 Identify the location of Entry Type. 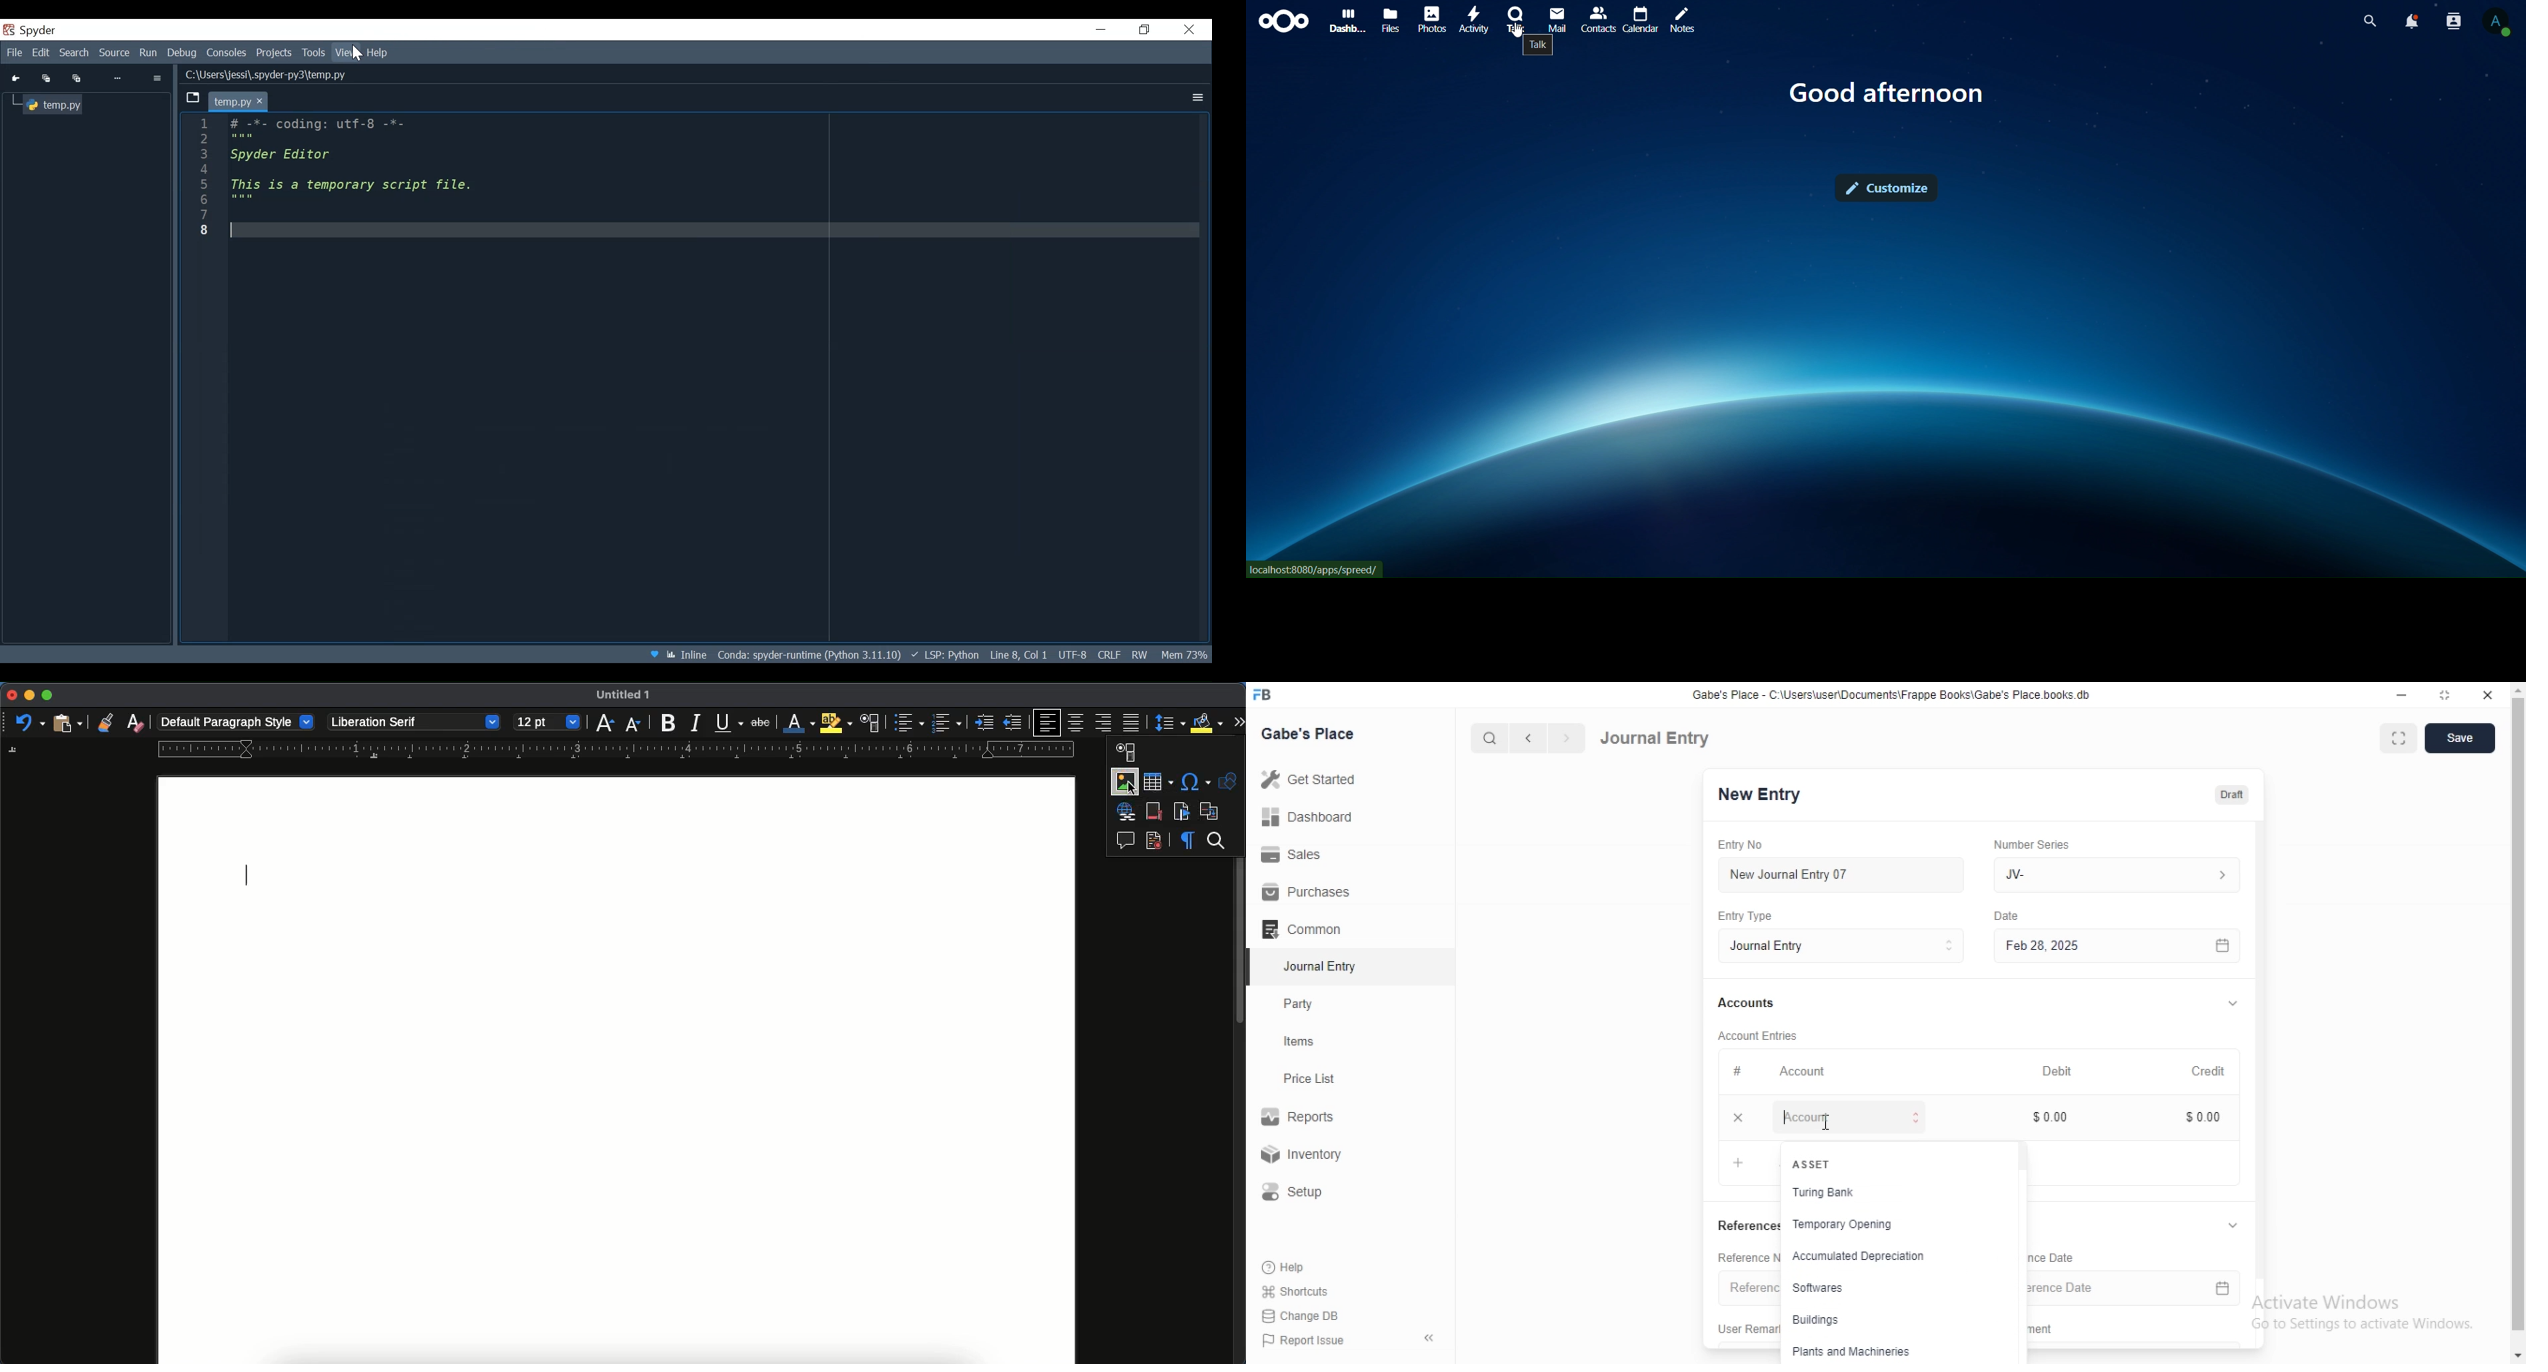
(1755, 916).